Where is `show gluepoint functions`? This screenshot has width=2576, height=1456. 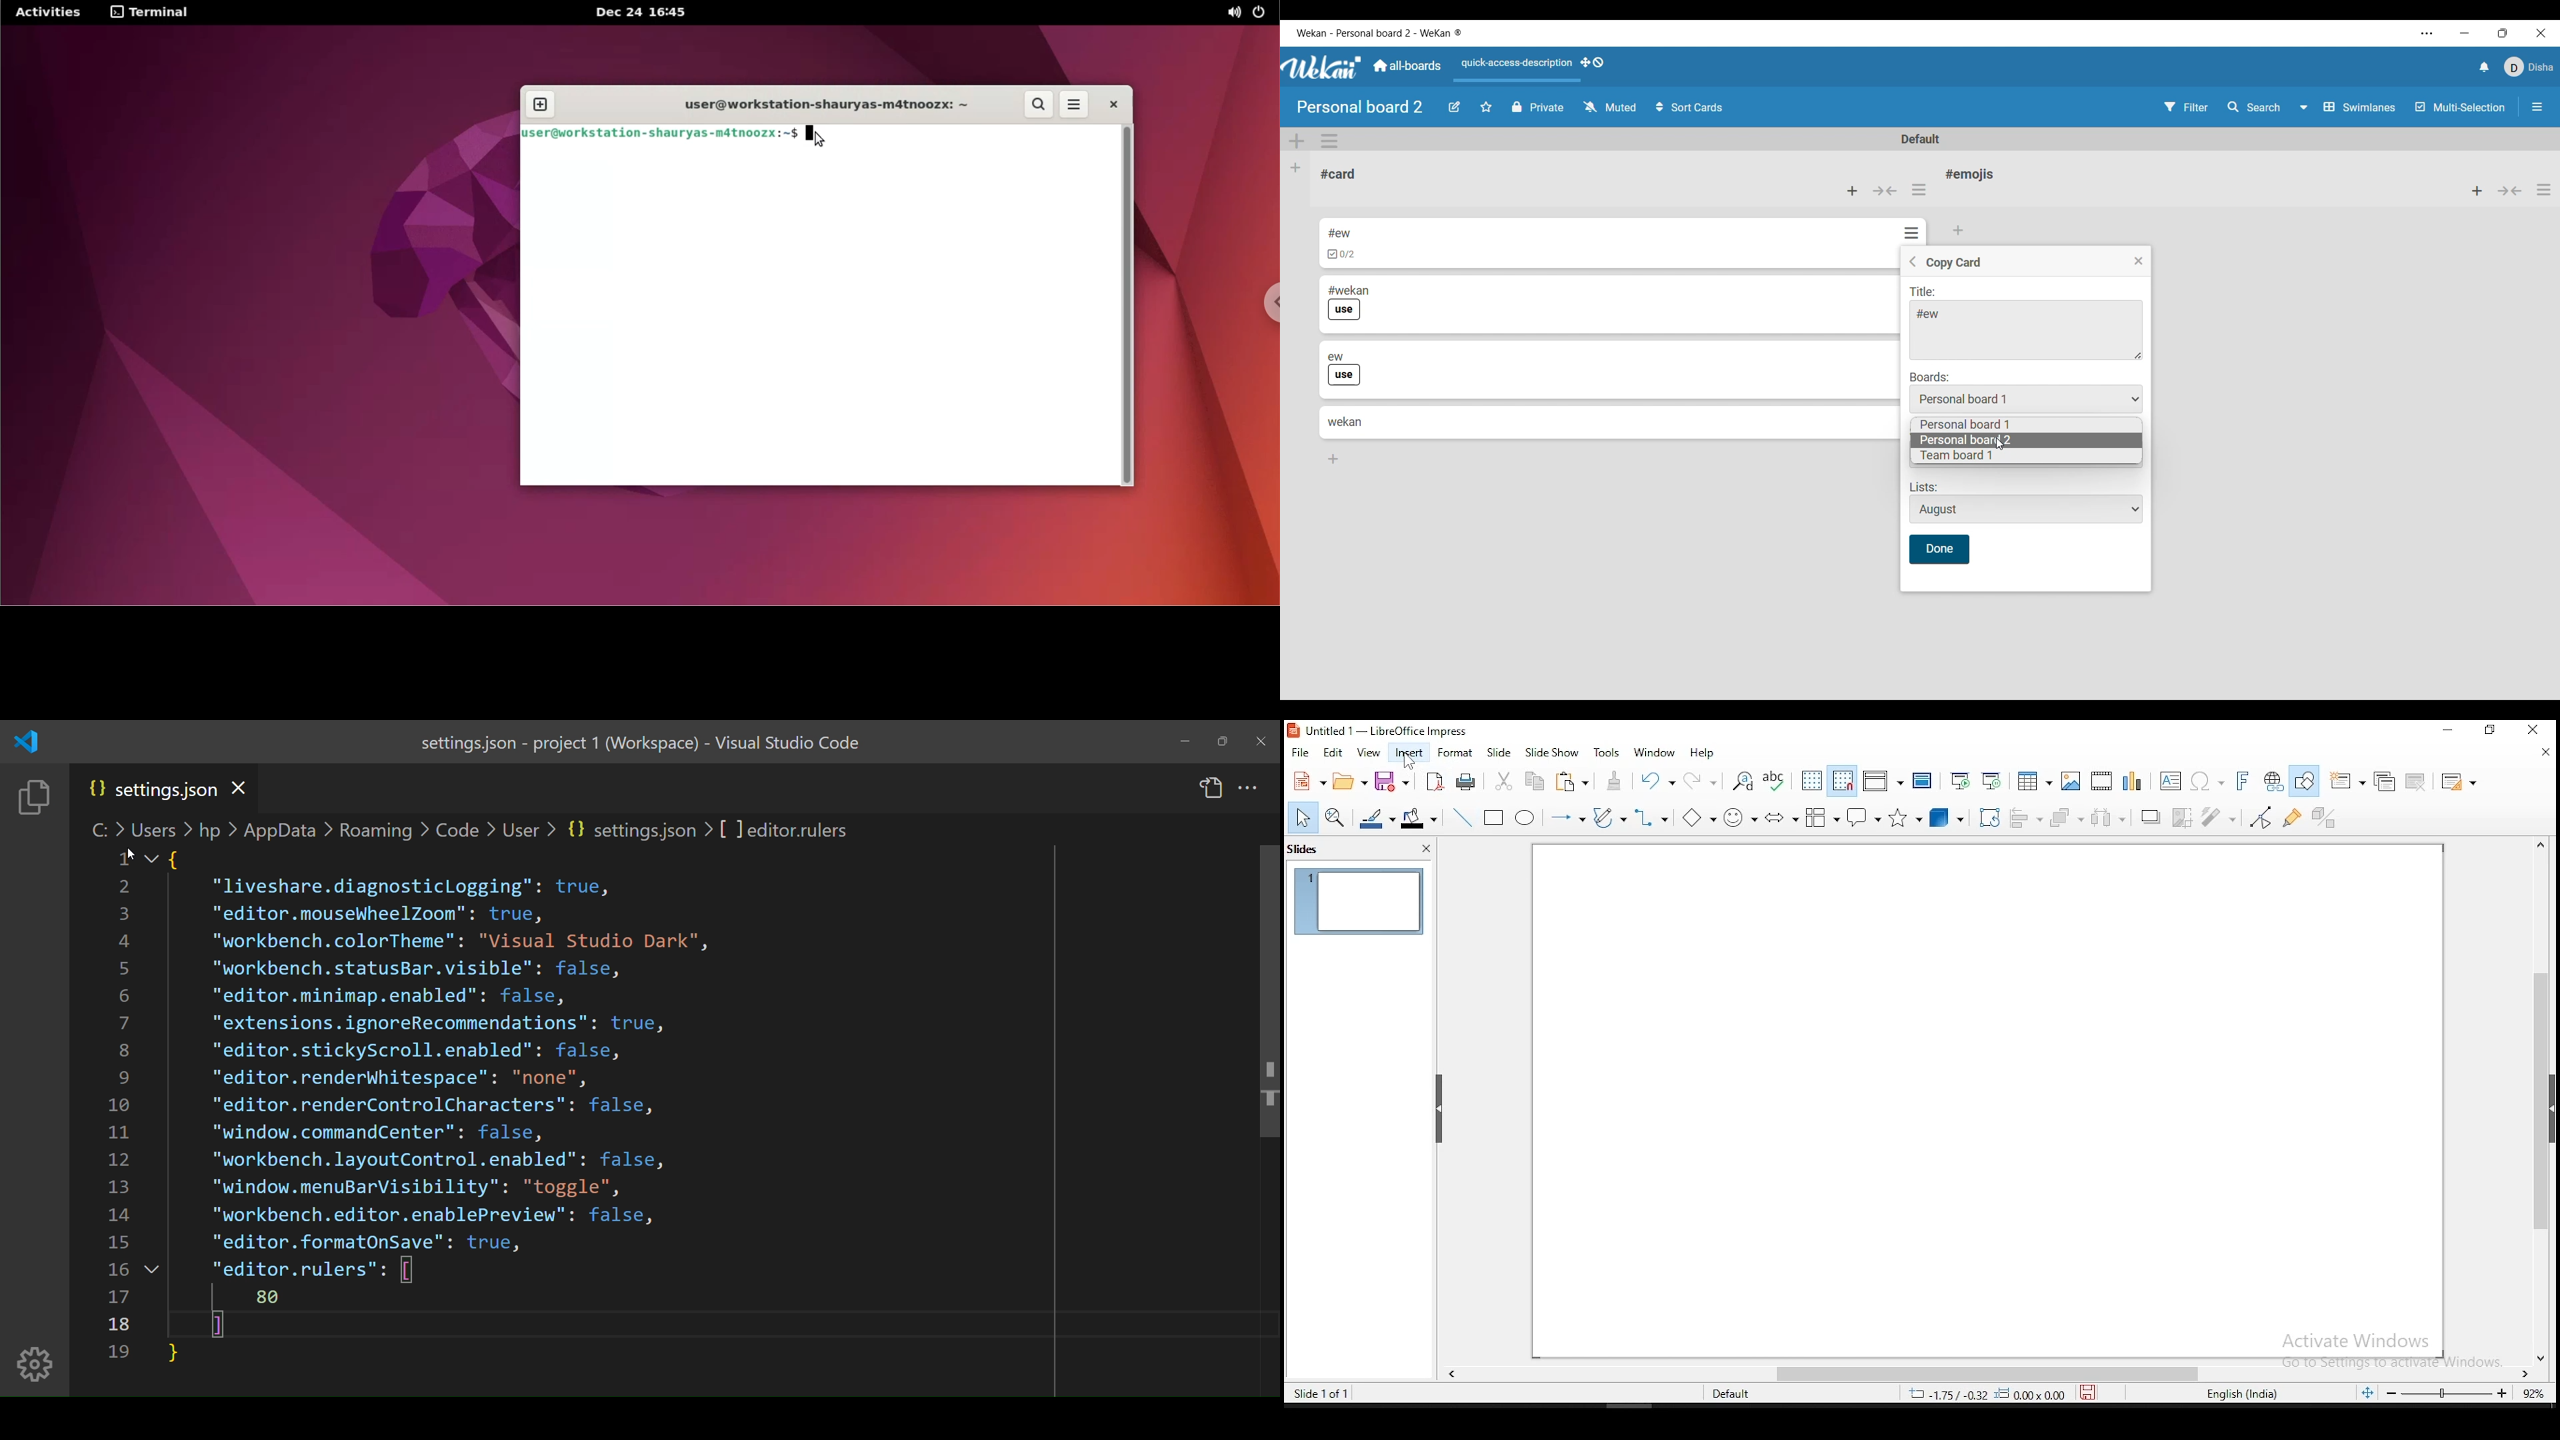 show gluepoint functions is located at coordinates (2295, 816).